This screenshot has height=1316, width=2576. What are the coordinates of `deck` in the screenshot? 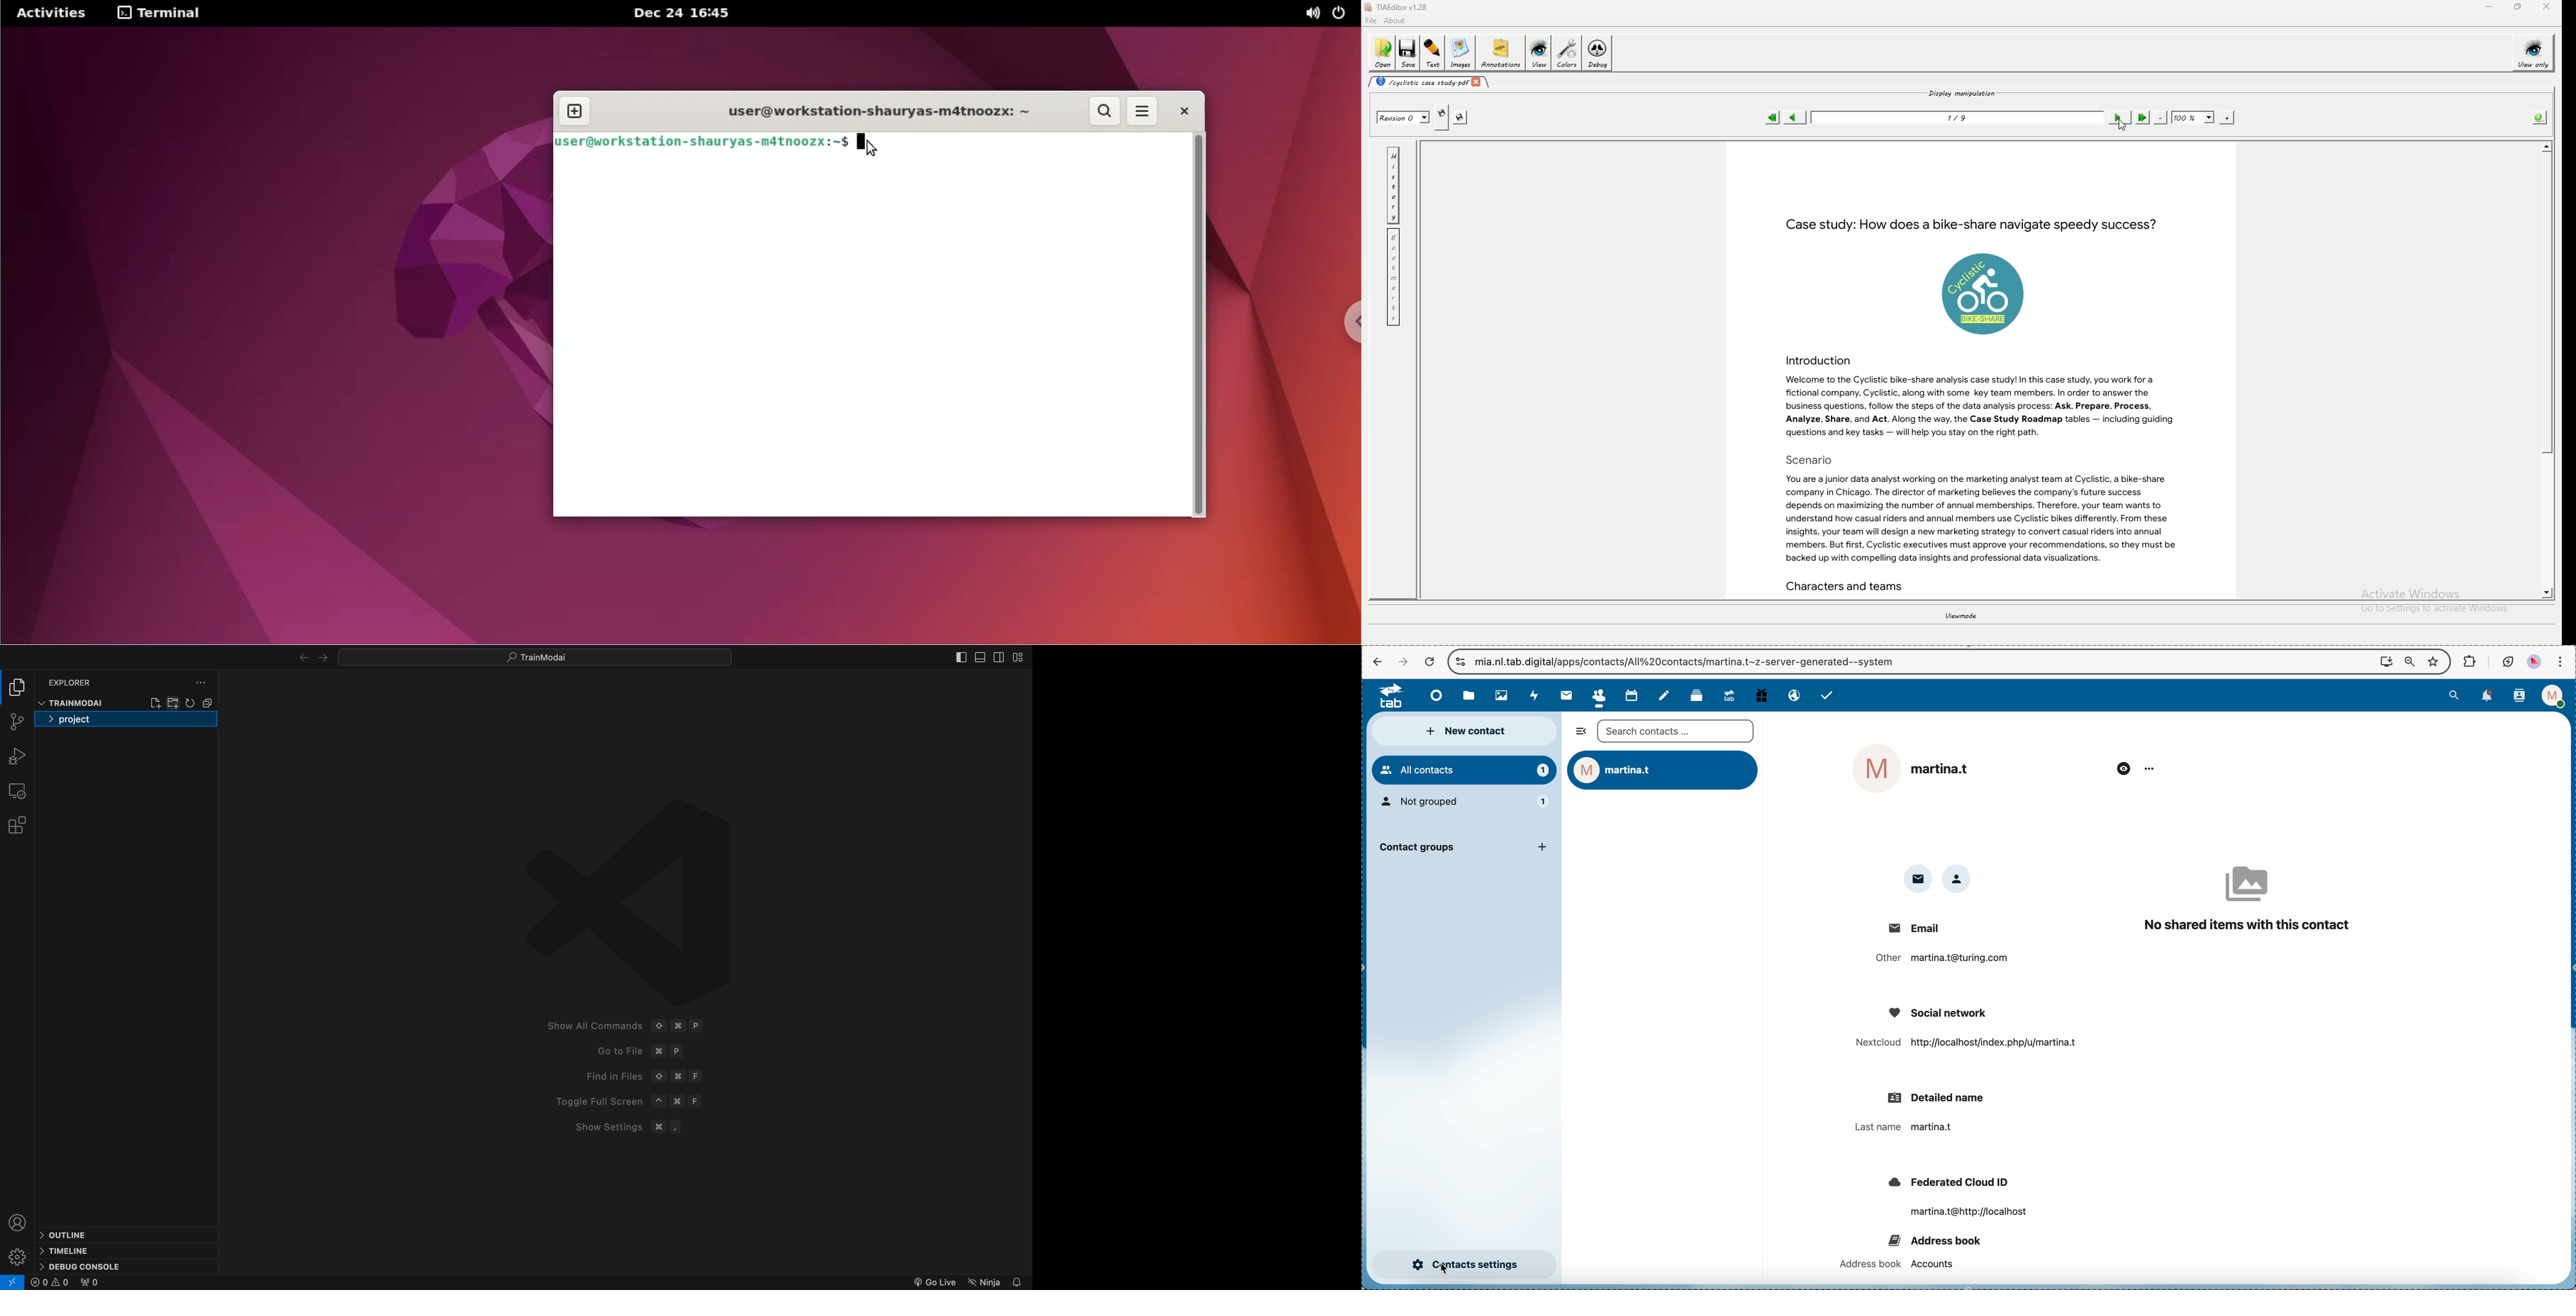 It's located at (1696, 696).